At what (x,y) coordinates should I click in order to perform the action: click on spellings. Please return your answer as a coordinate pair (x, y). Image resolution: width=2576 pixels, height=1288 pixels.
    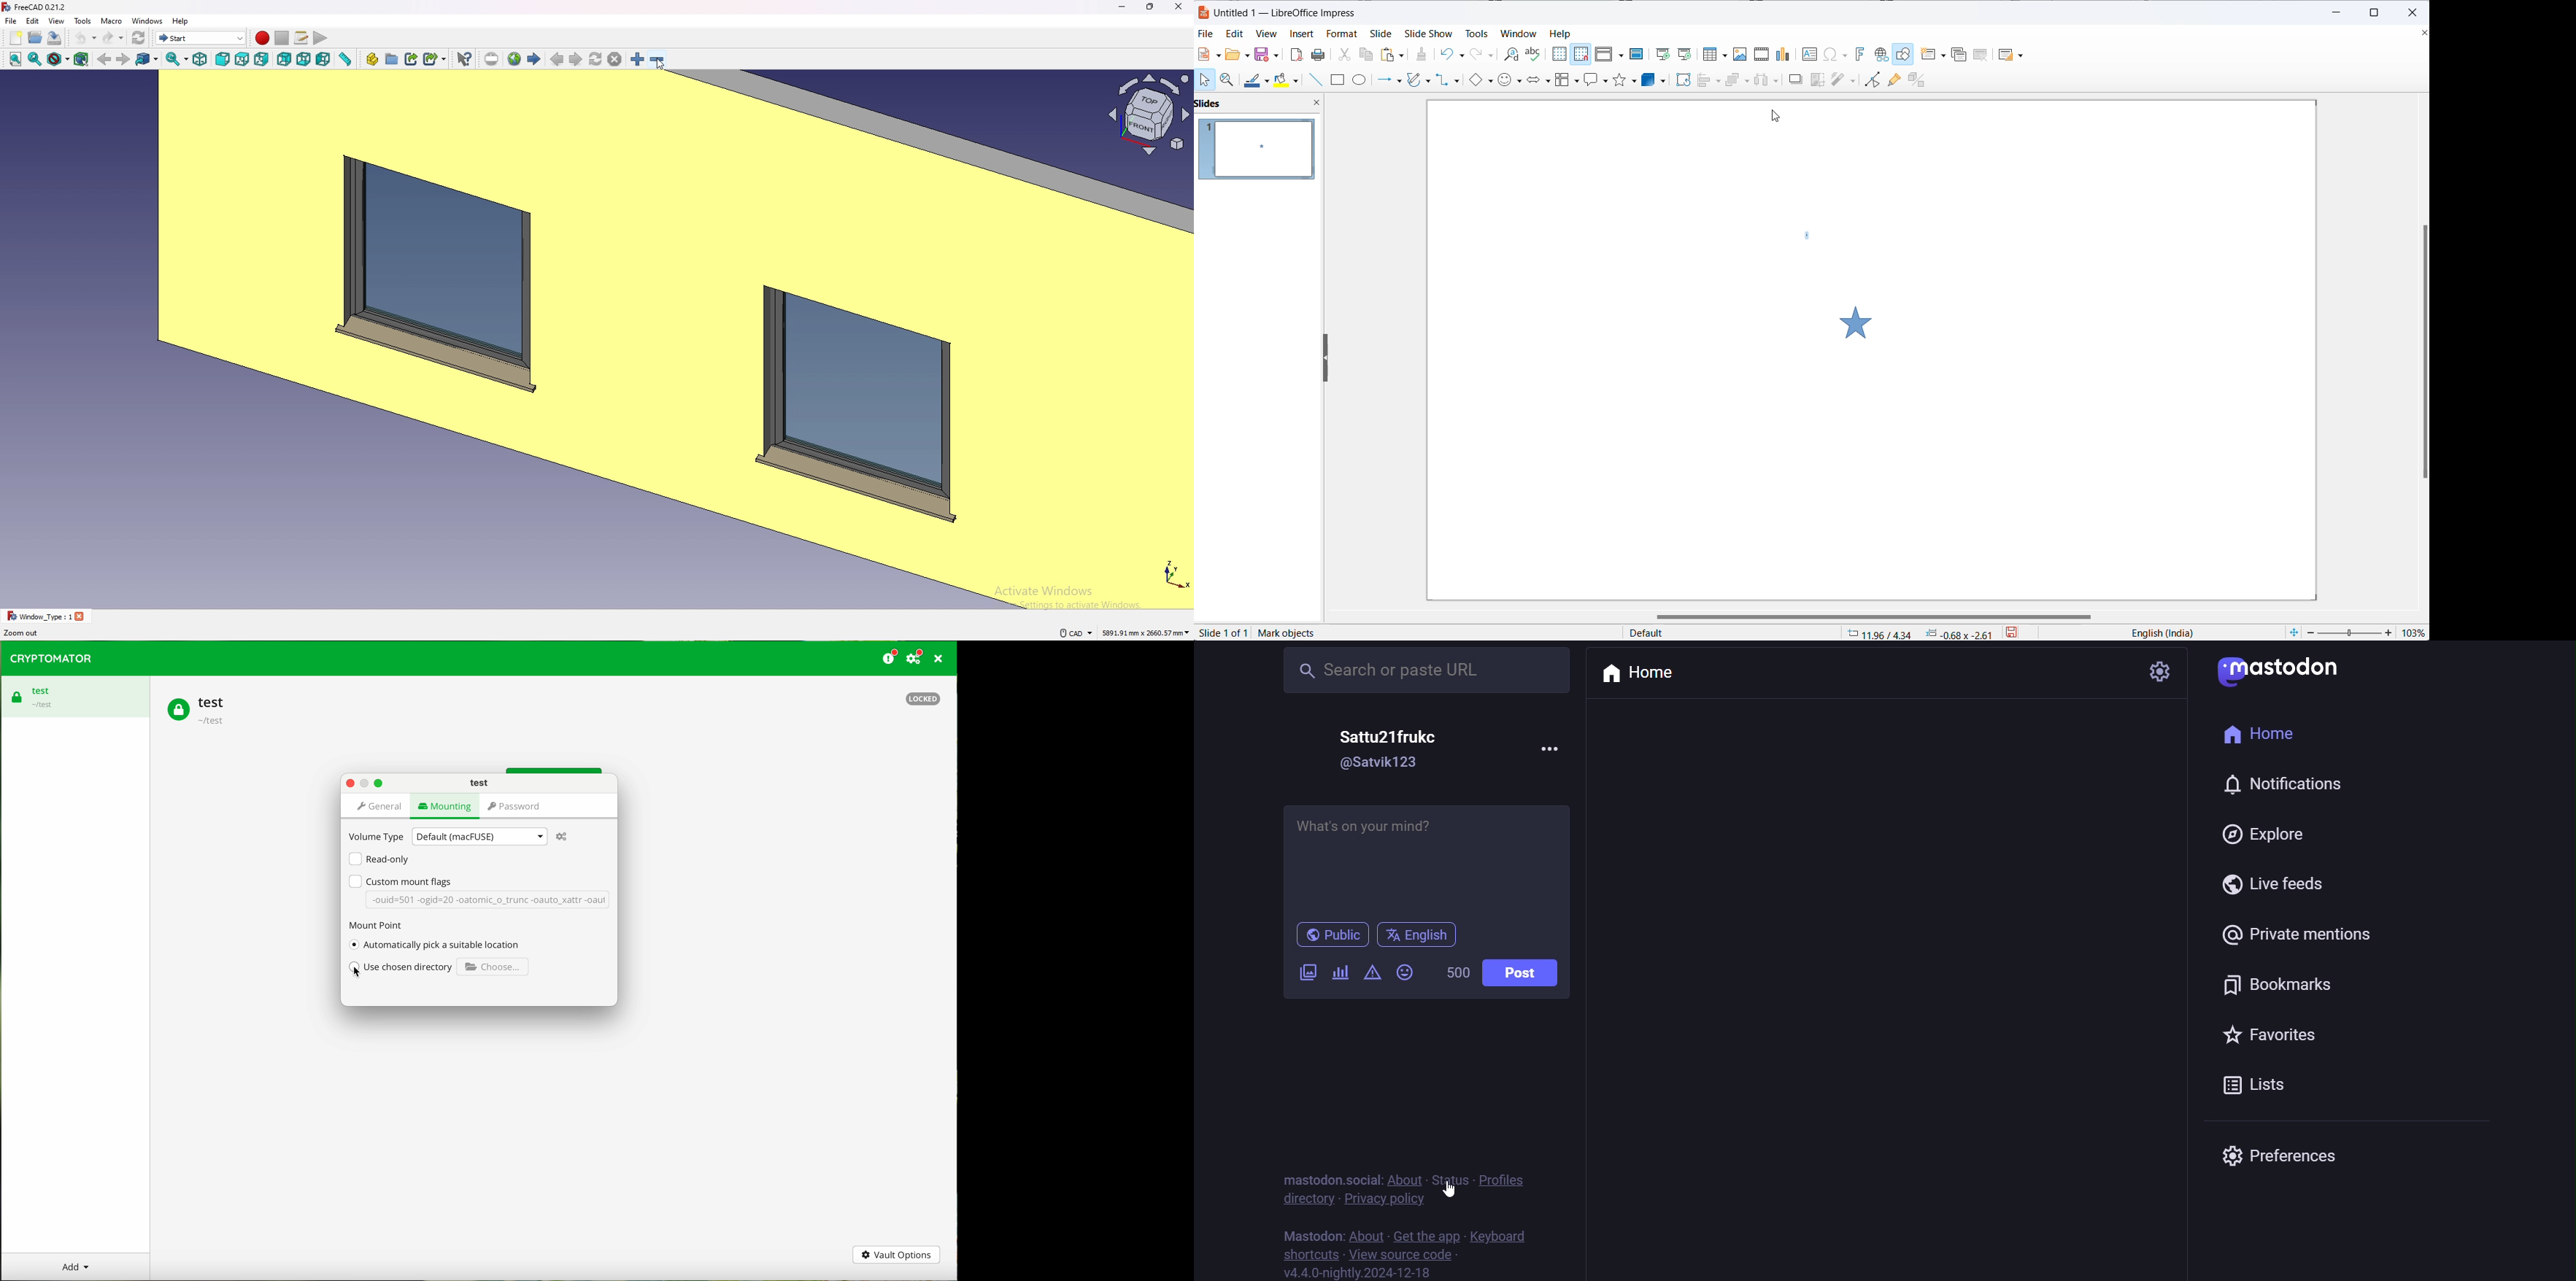
    Looking at the image, I should click on (1534, 54).